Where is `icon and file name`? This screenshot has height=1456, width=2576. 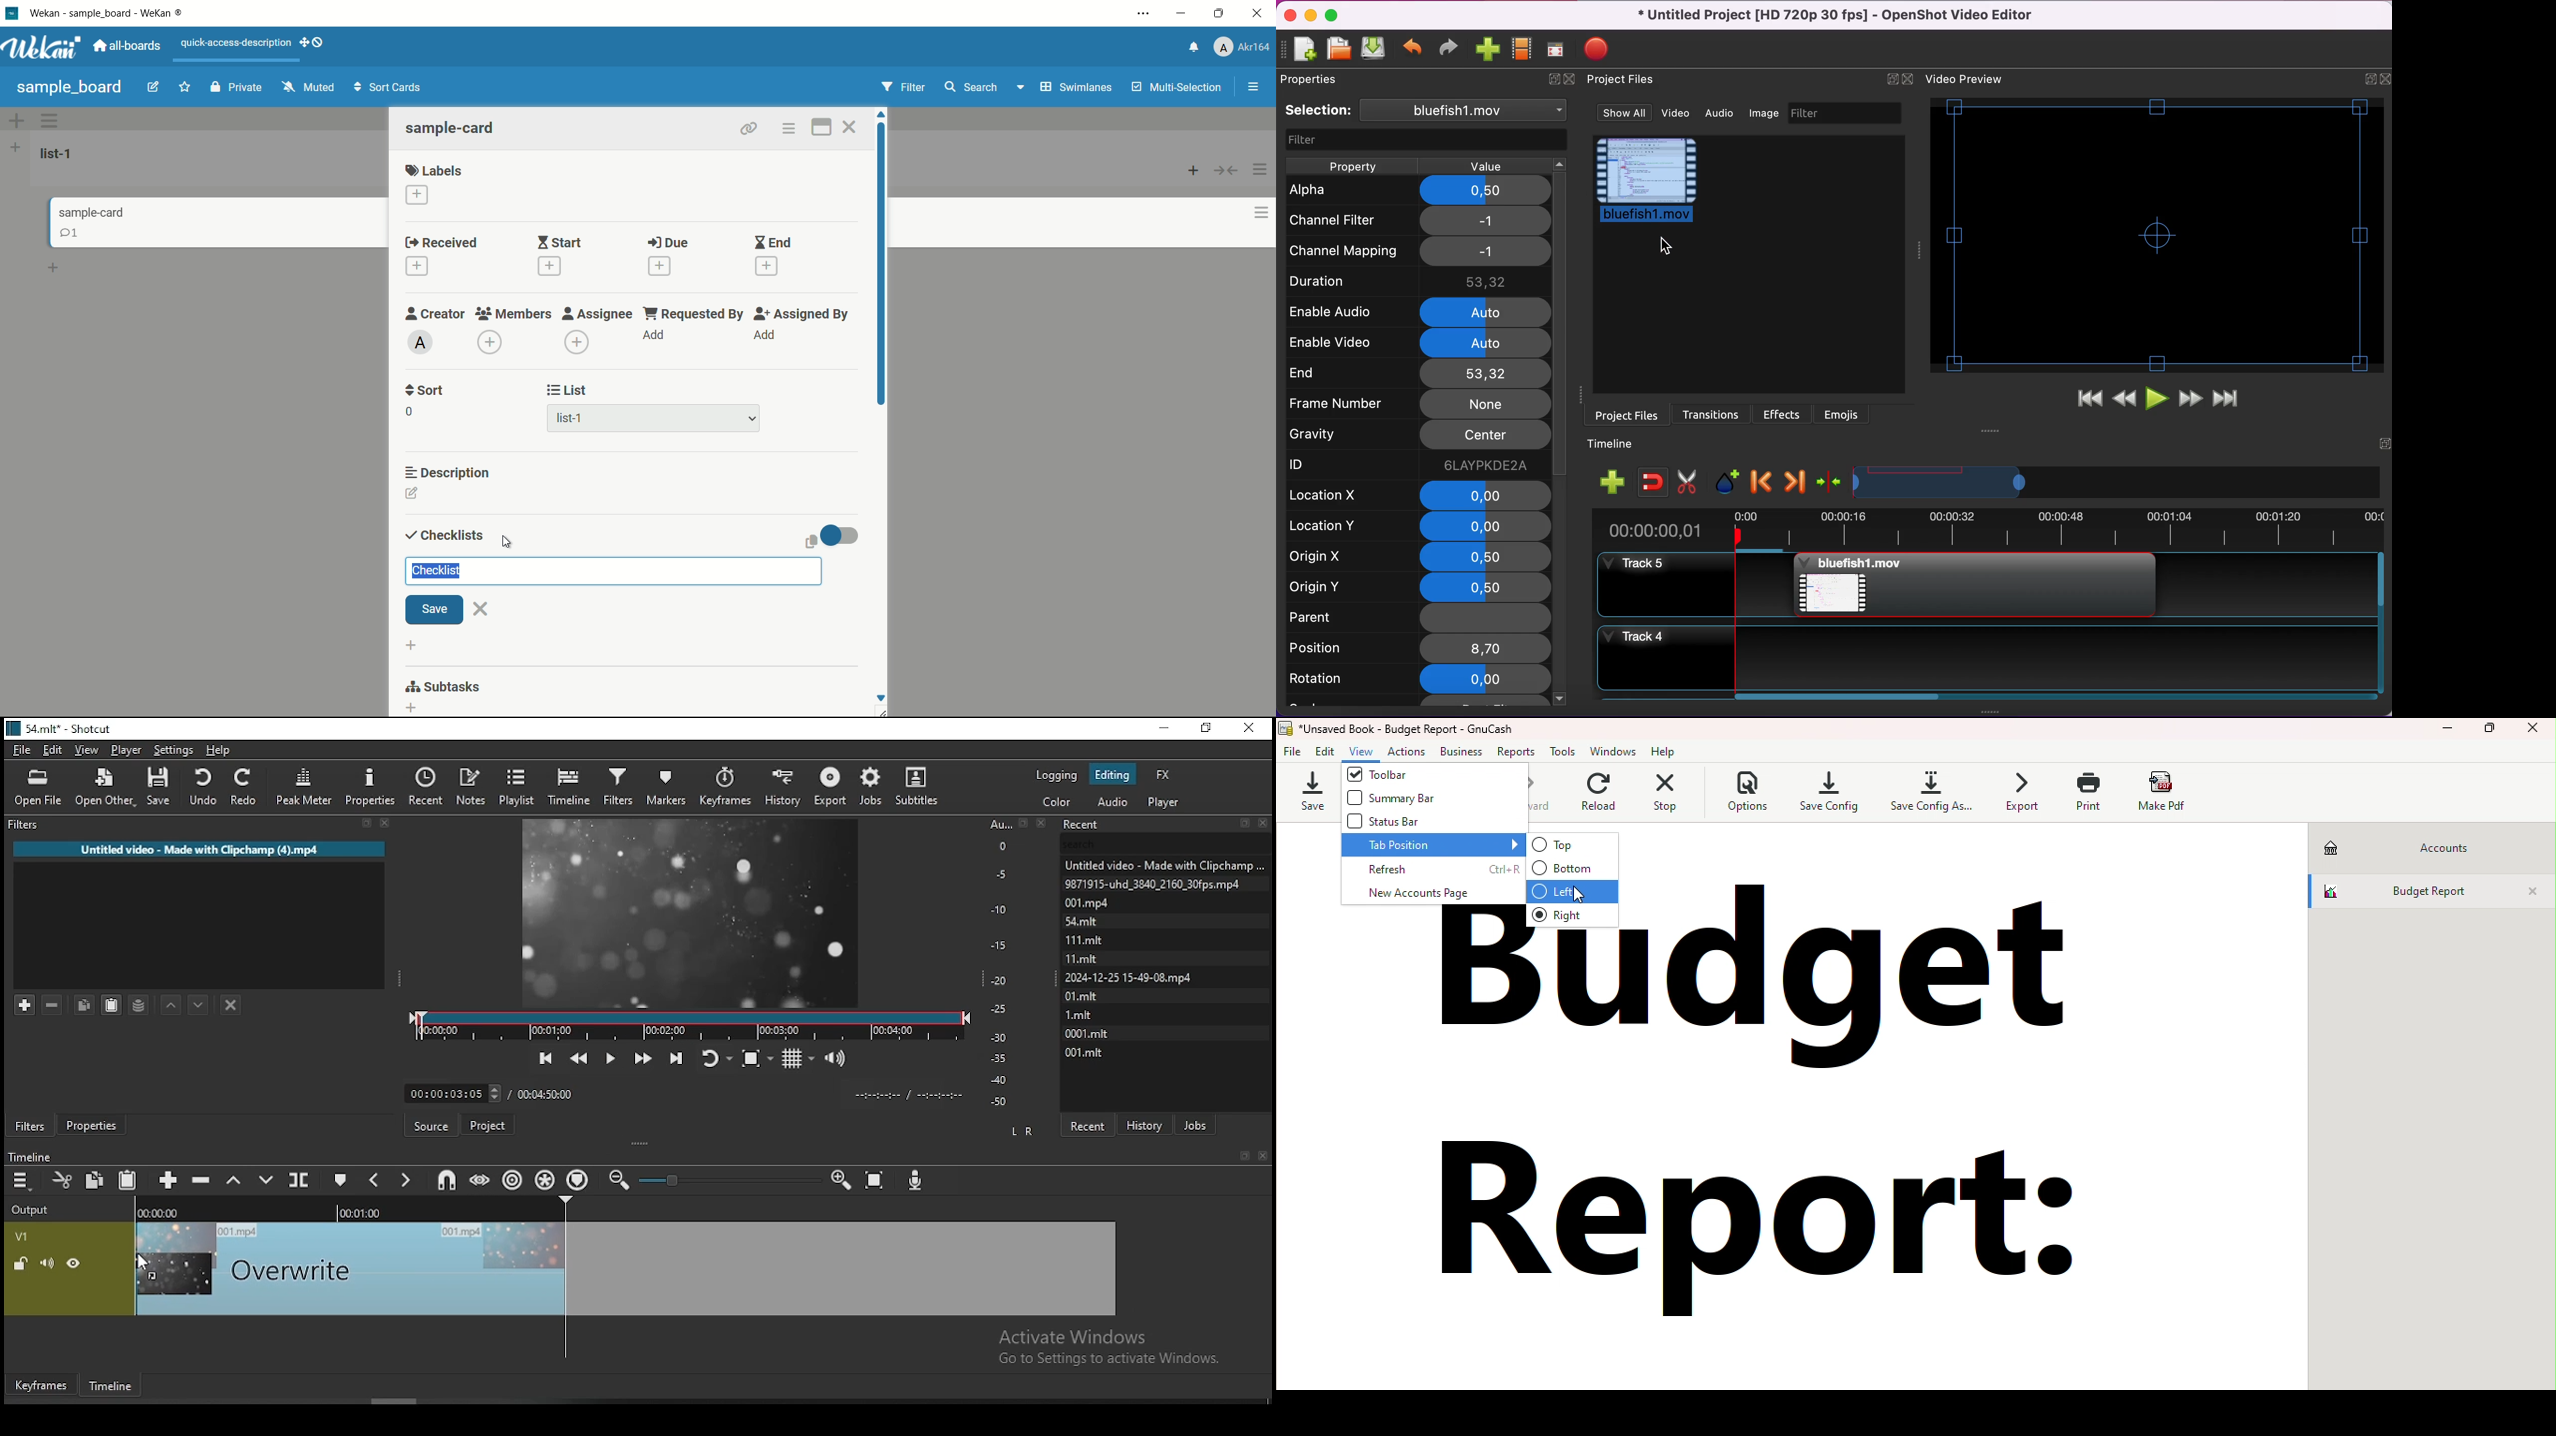
icon and file name is located at coordinates (63, 729).